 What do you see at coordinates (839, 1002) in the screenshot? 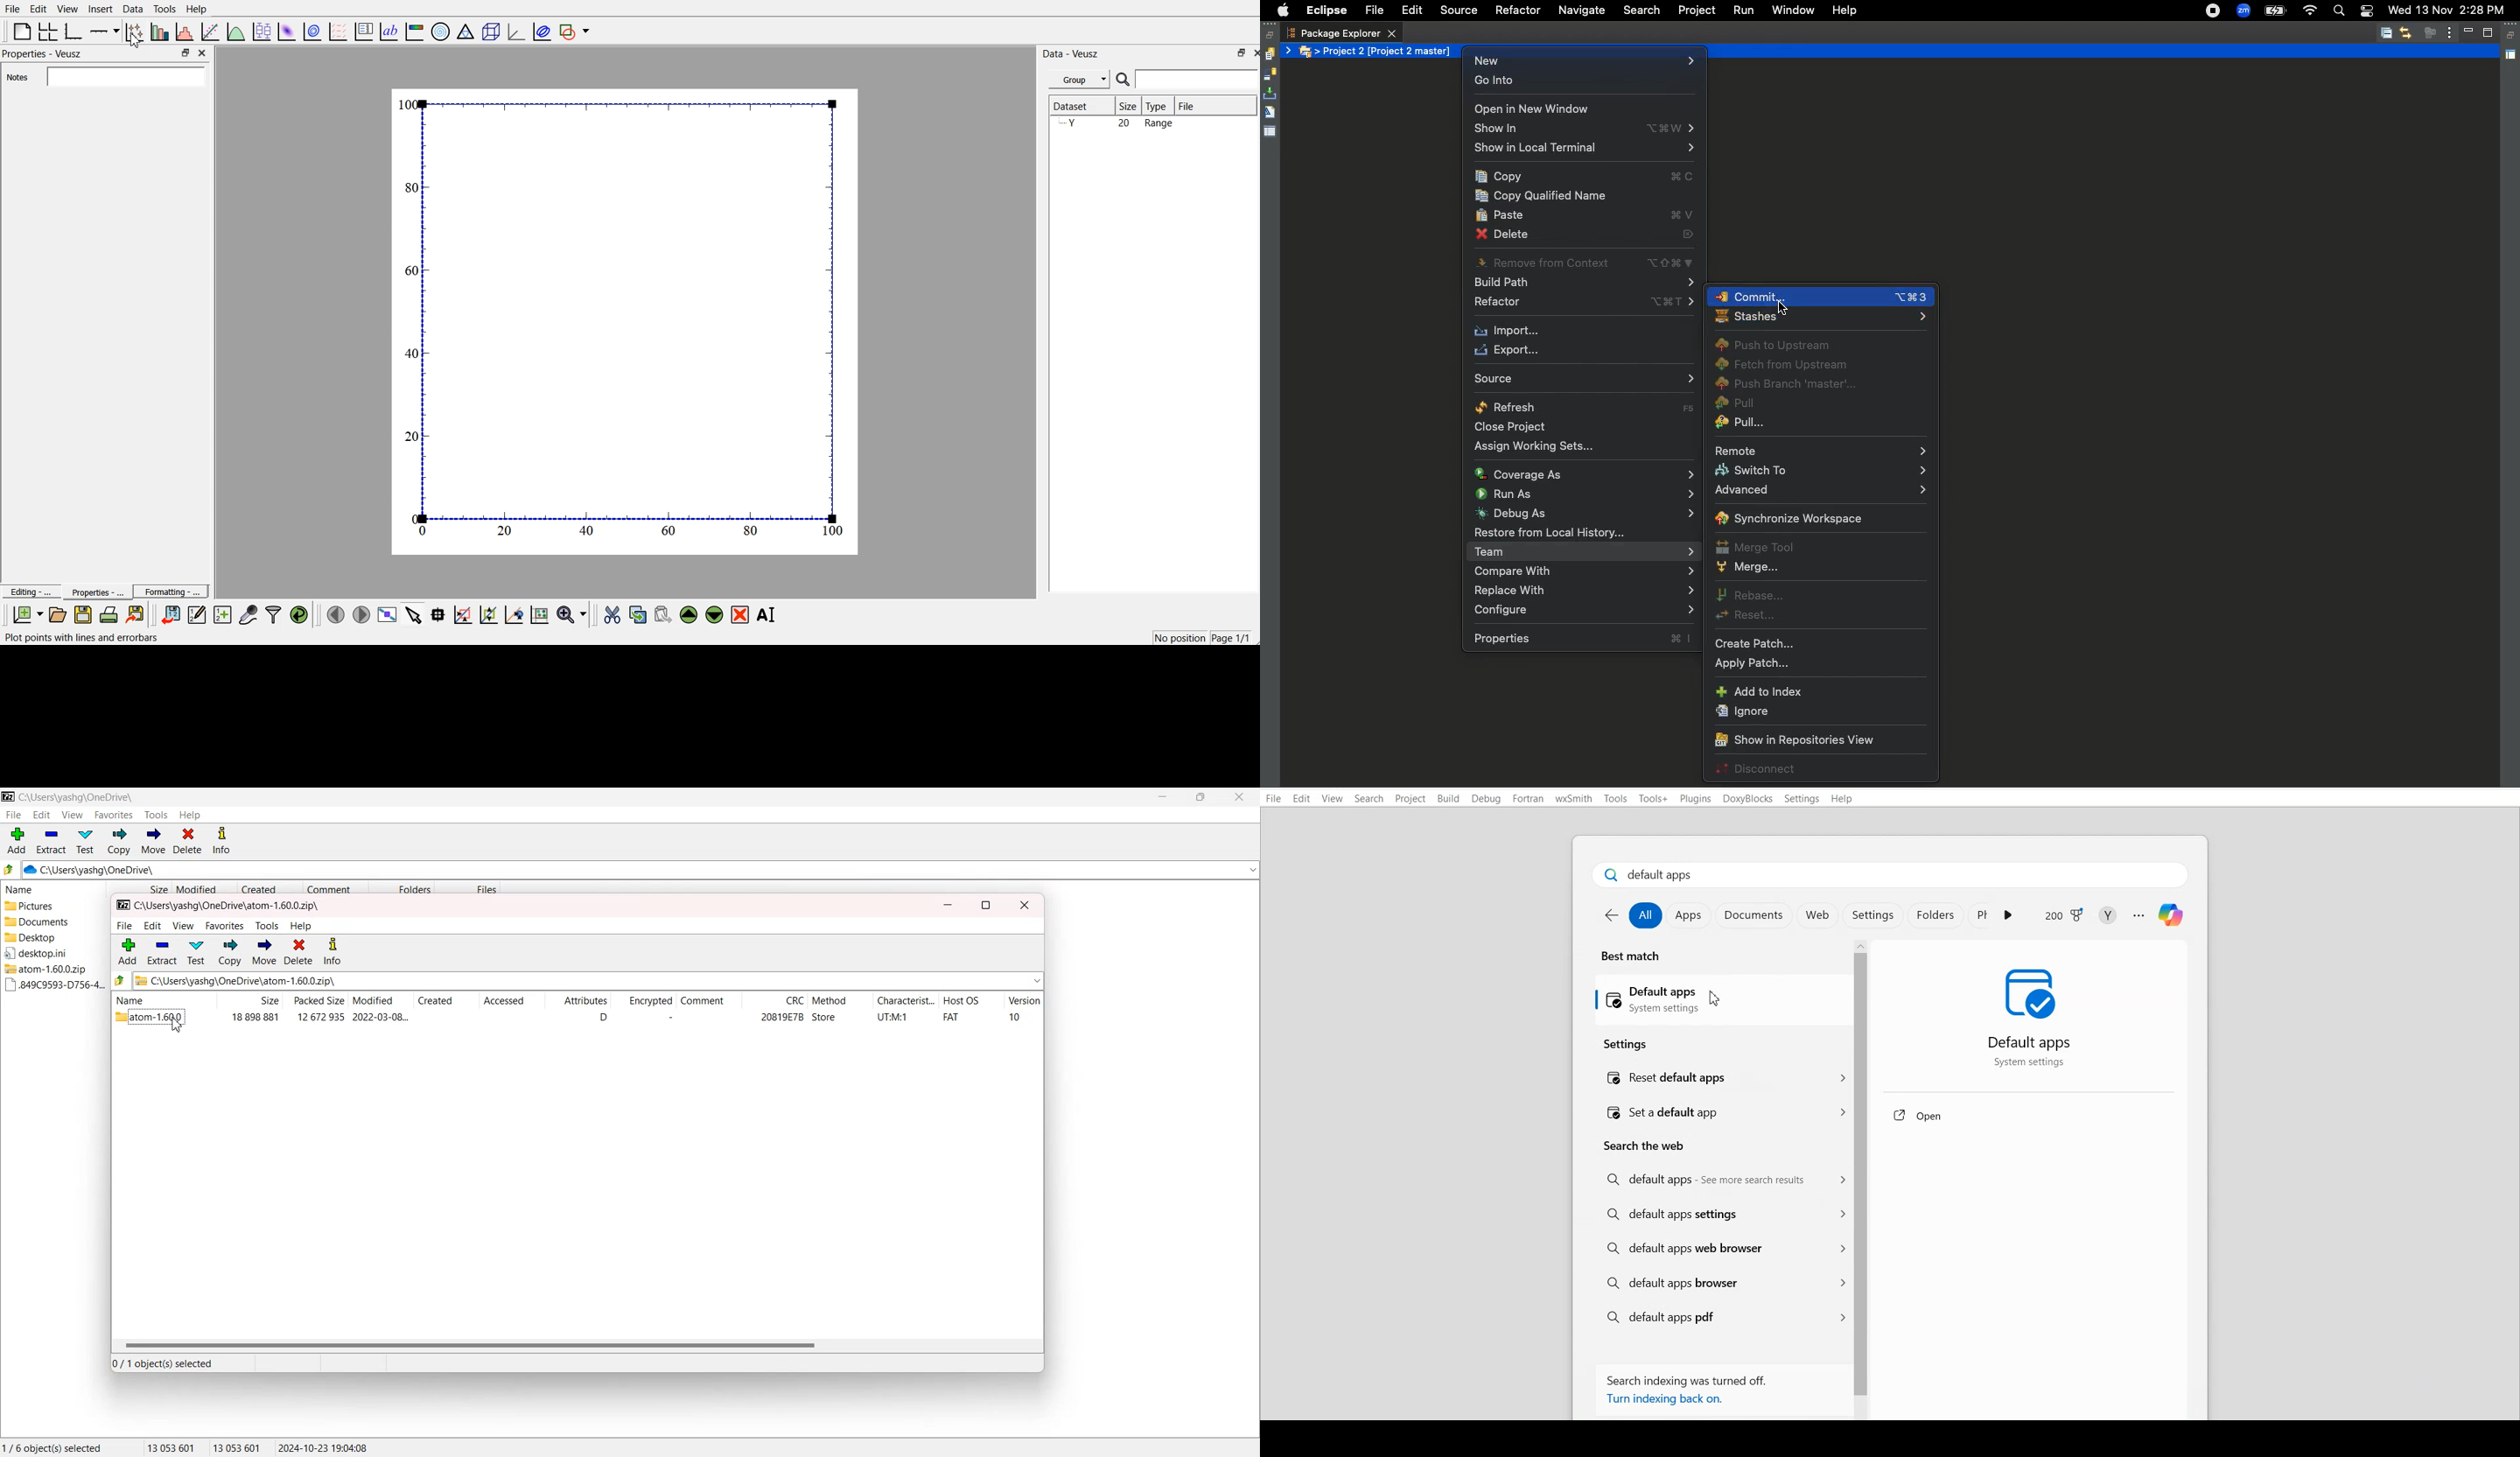
I see `Method` at bounding box center [839, 1002].